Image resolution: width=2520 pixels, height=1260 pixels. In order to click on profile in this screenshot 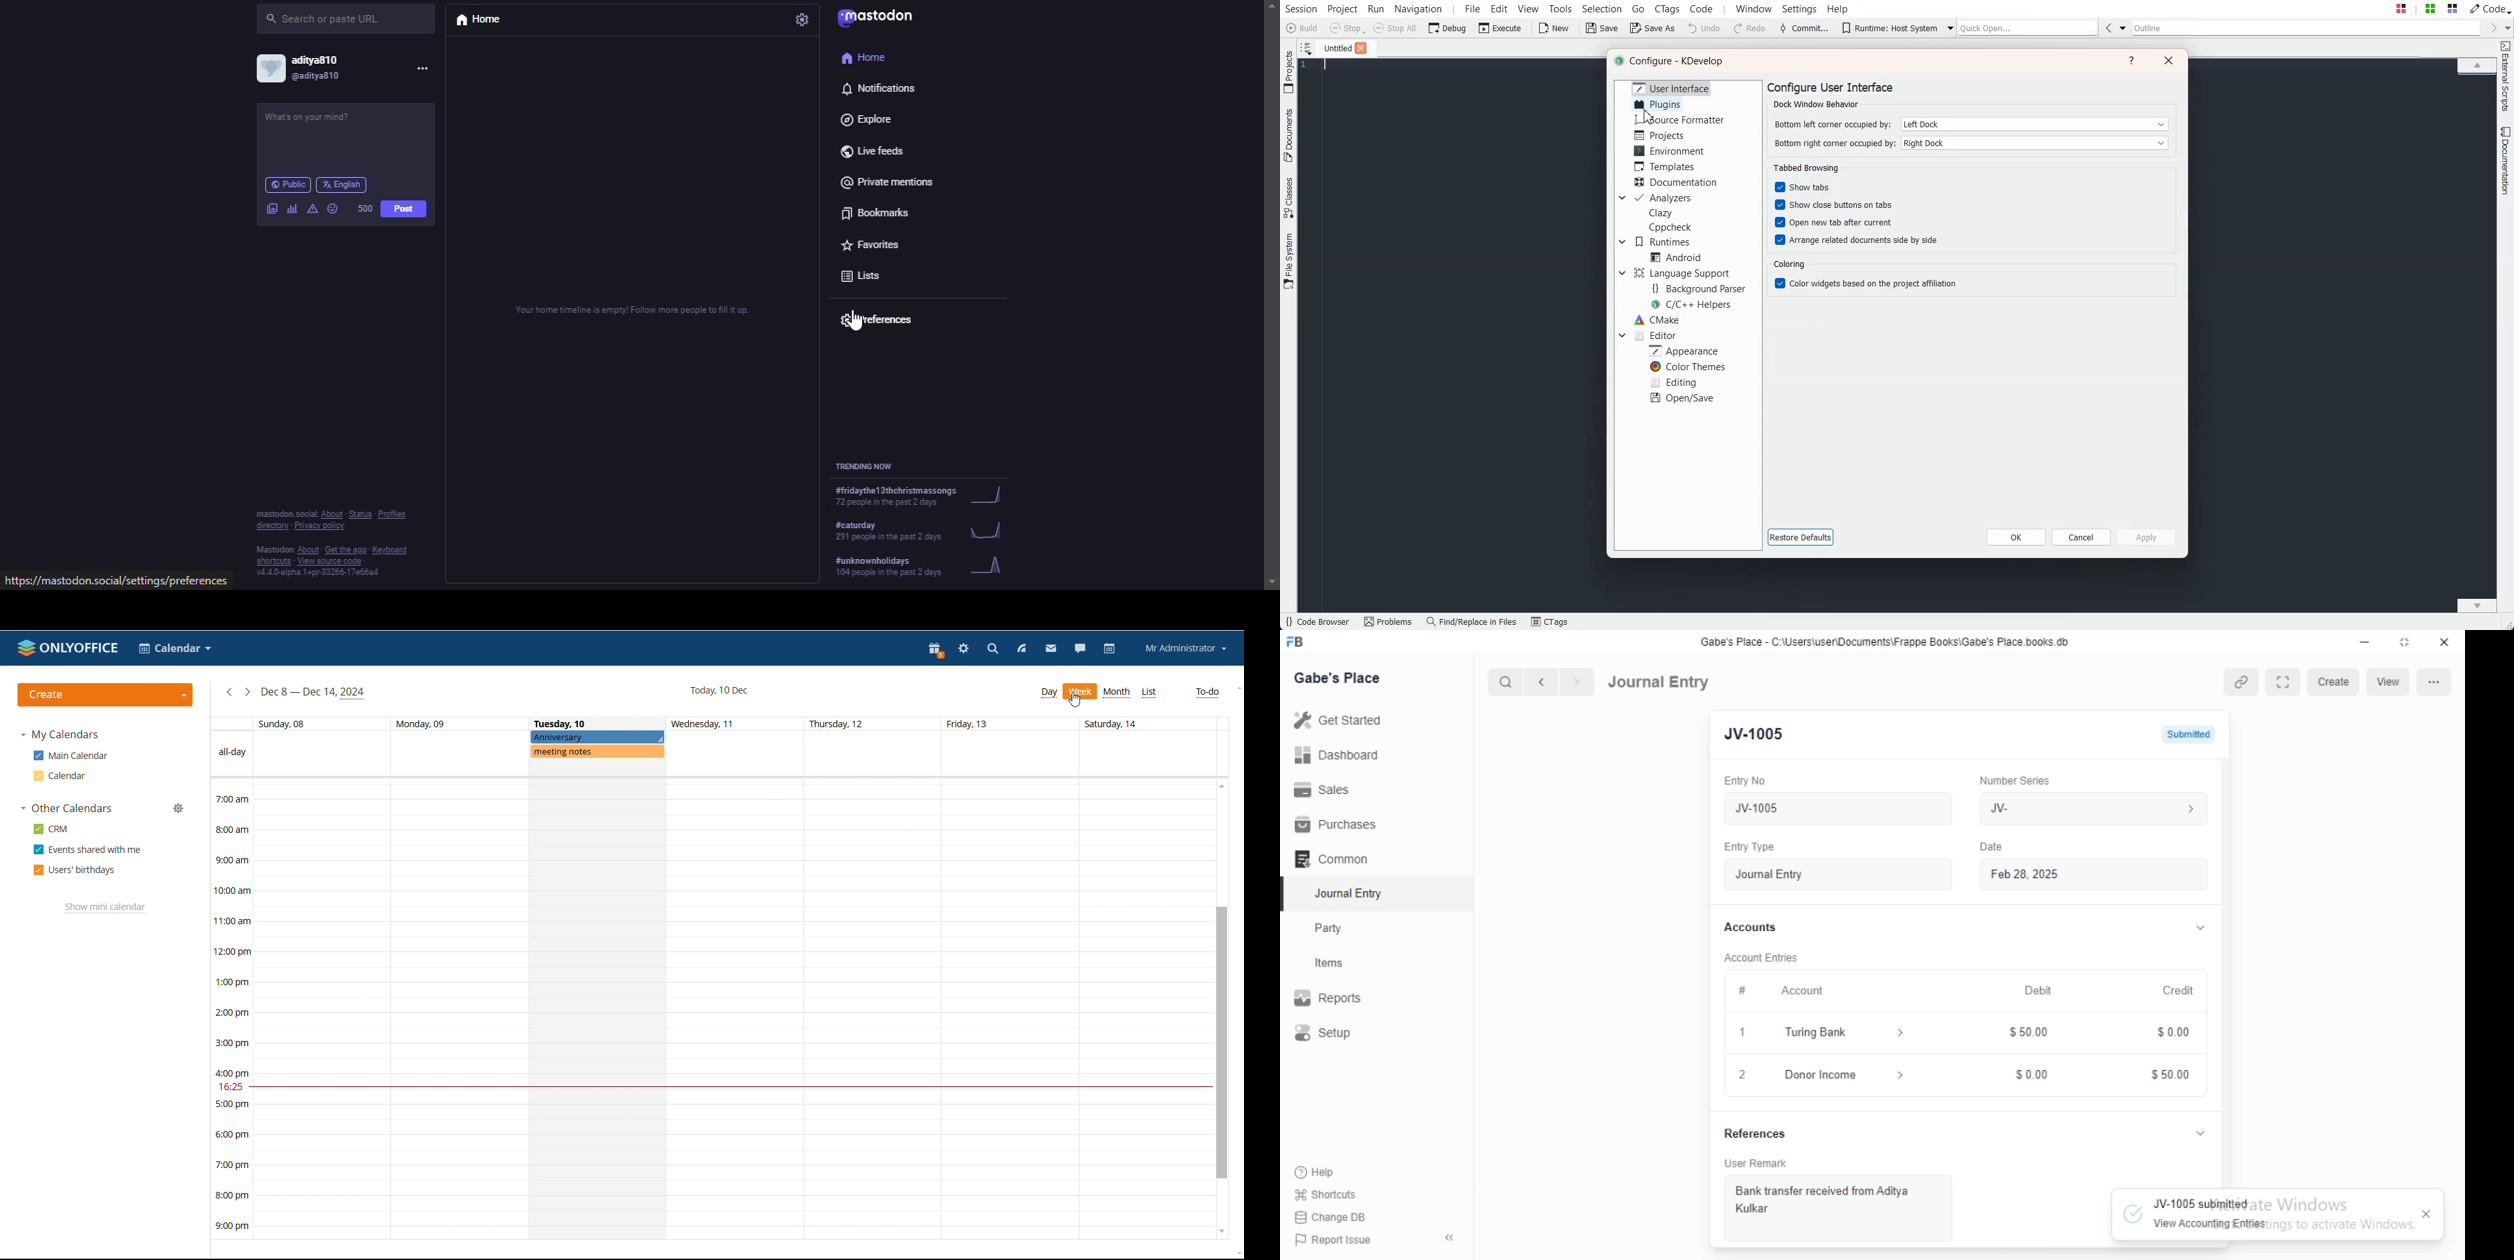, I will do `click(1187, 648)`.